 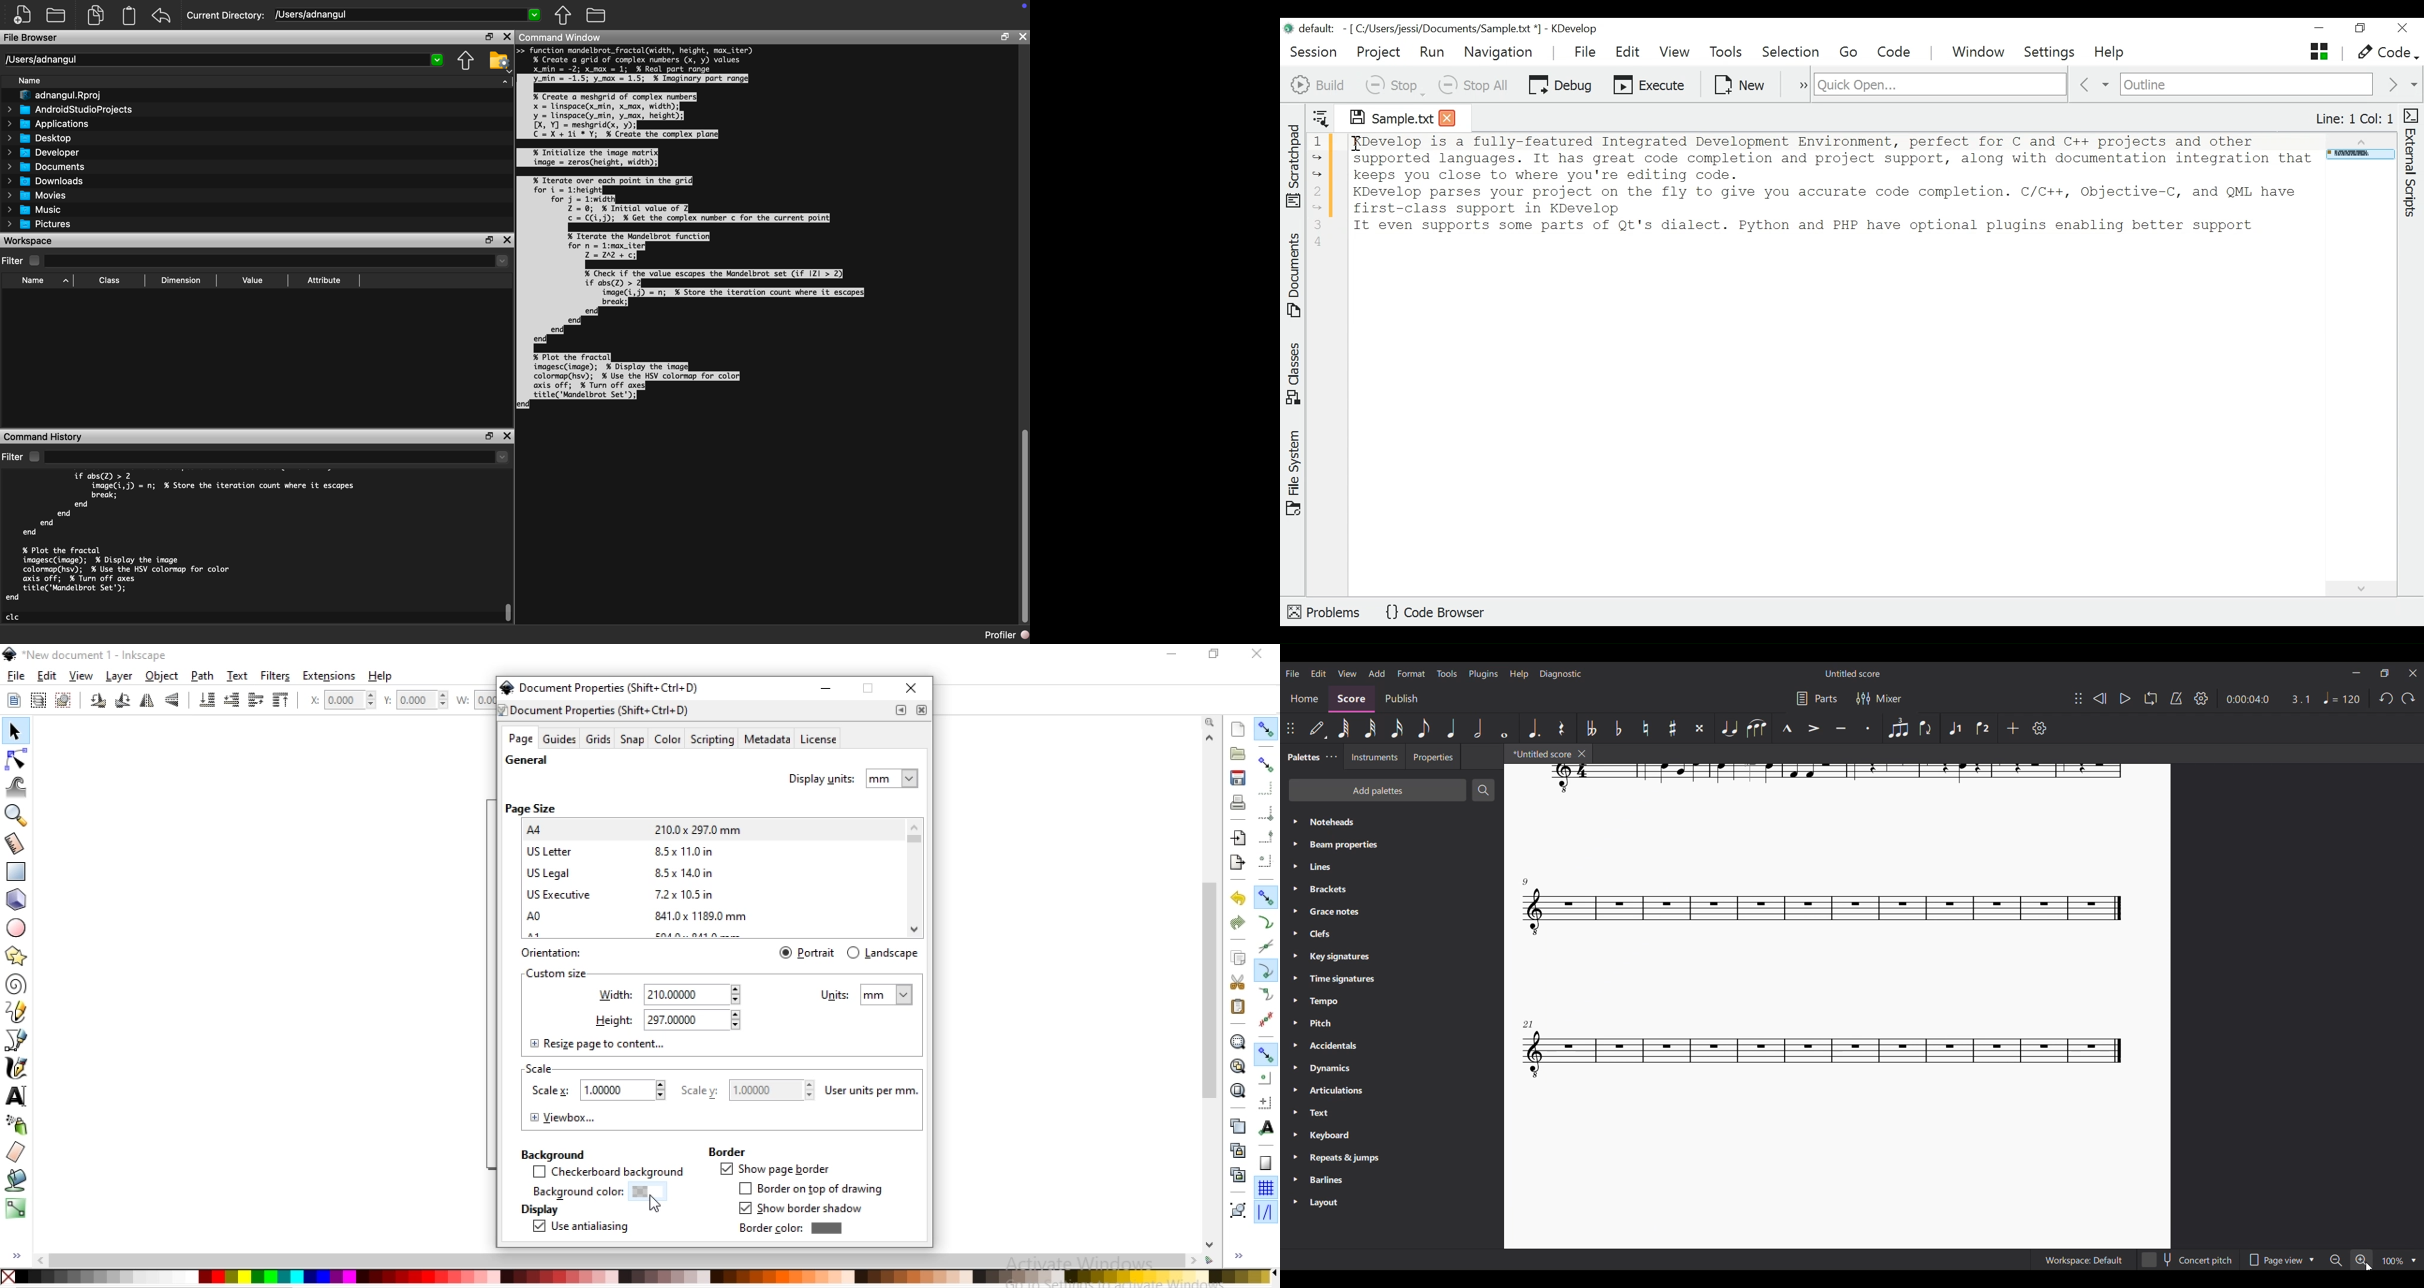 I want to click on Checkbox, so click(x=34, y=261).